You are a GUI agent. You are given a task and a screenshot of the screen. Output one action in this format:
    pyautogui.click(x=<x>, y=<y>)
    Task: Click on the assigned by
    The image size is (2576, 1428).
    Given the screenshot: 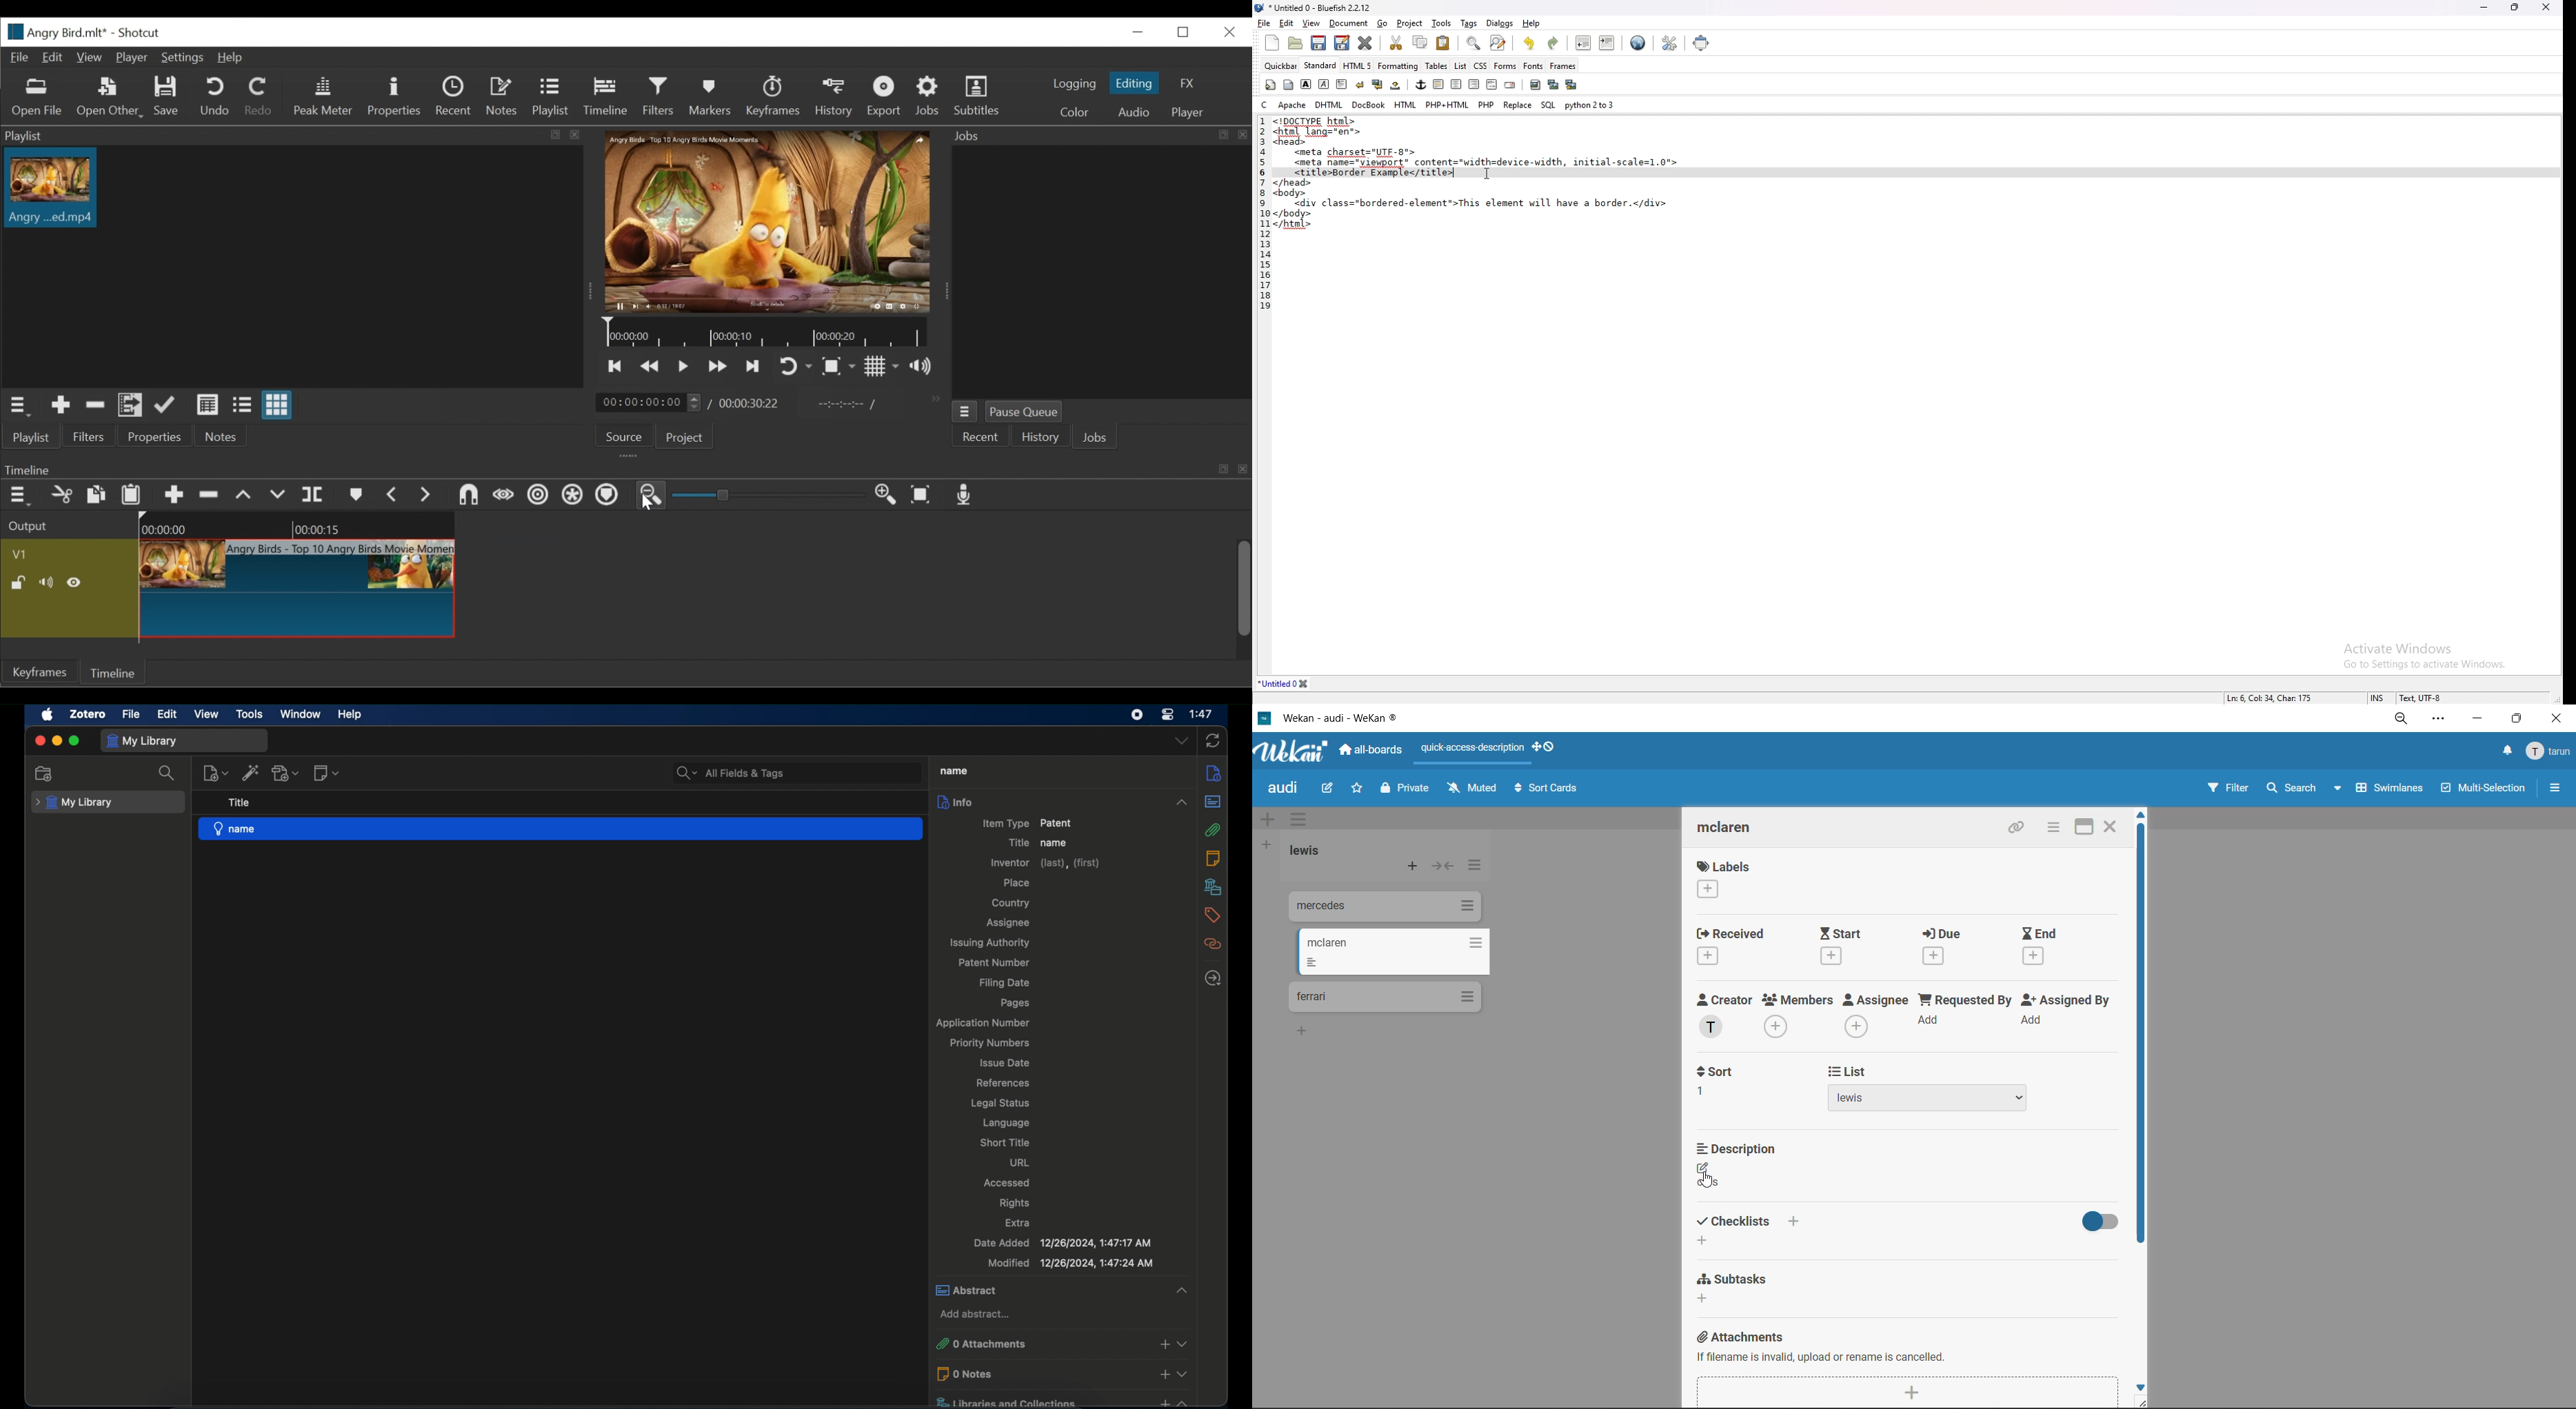 What is the action you would take?
    pyautogui.click(x=2071, y=1013)
    